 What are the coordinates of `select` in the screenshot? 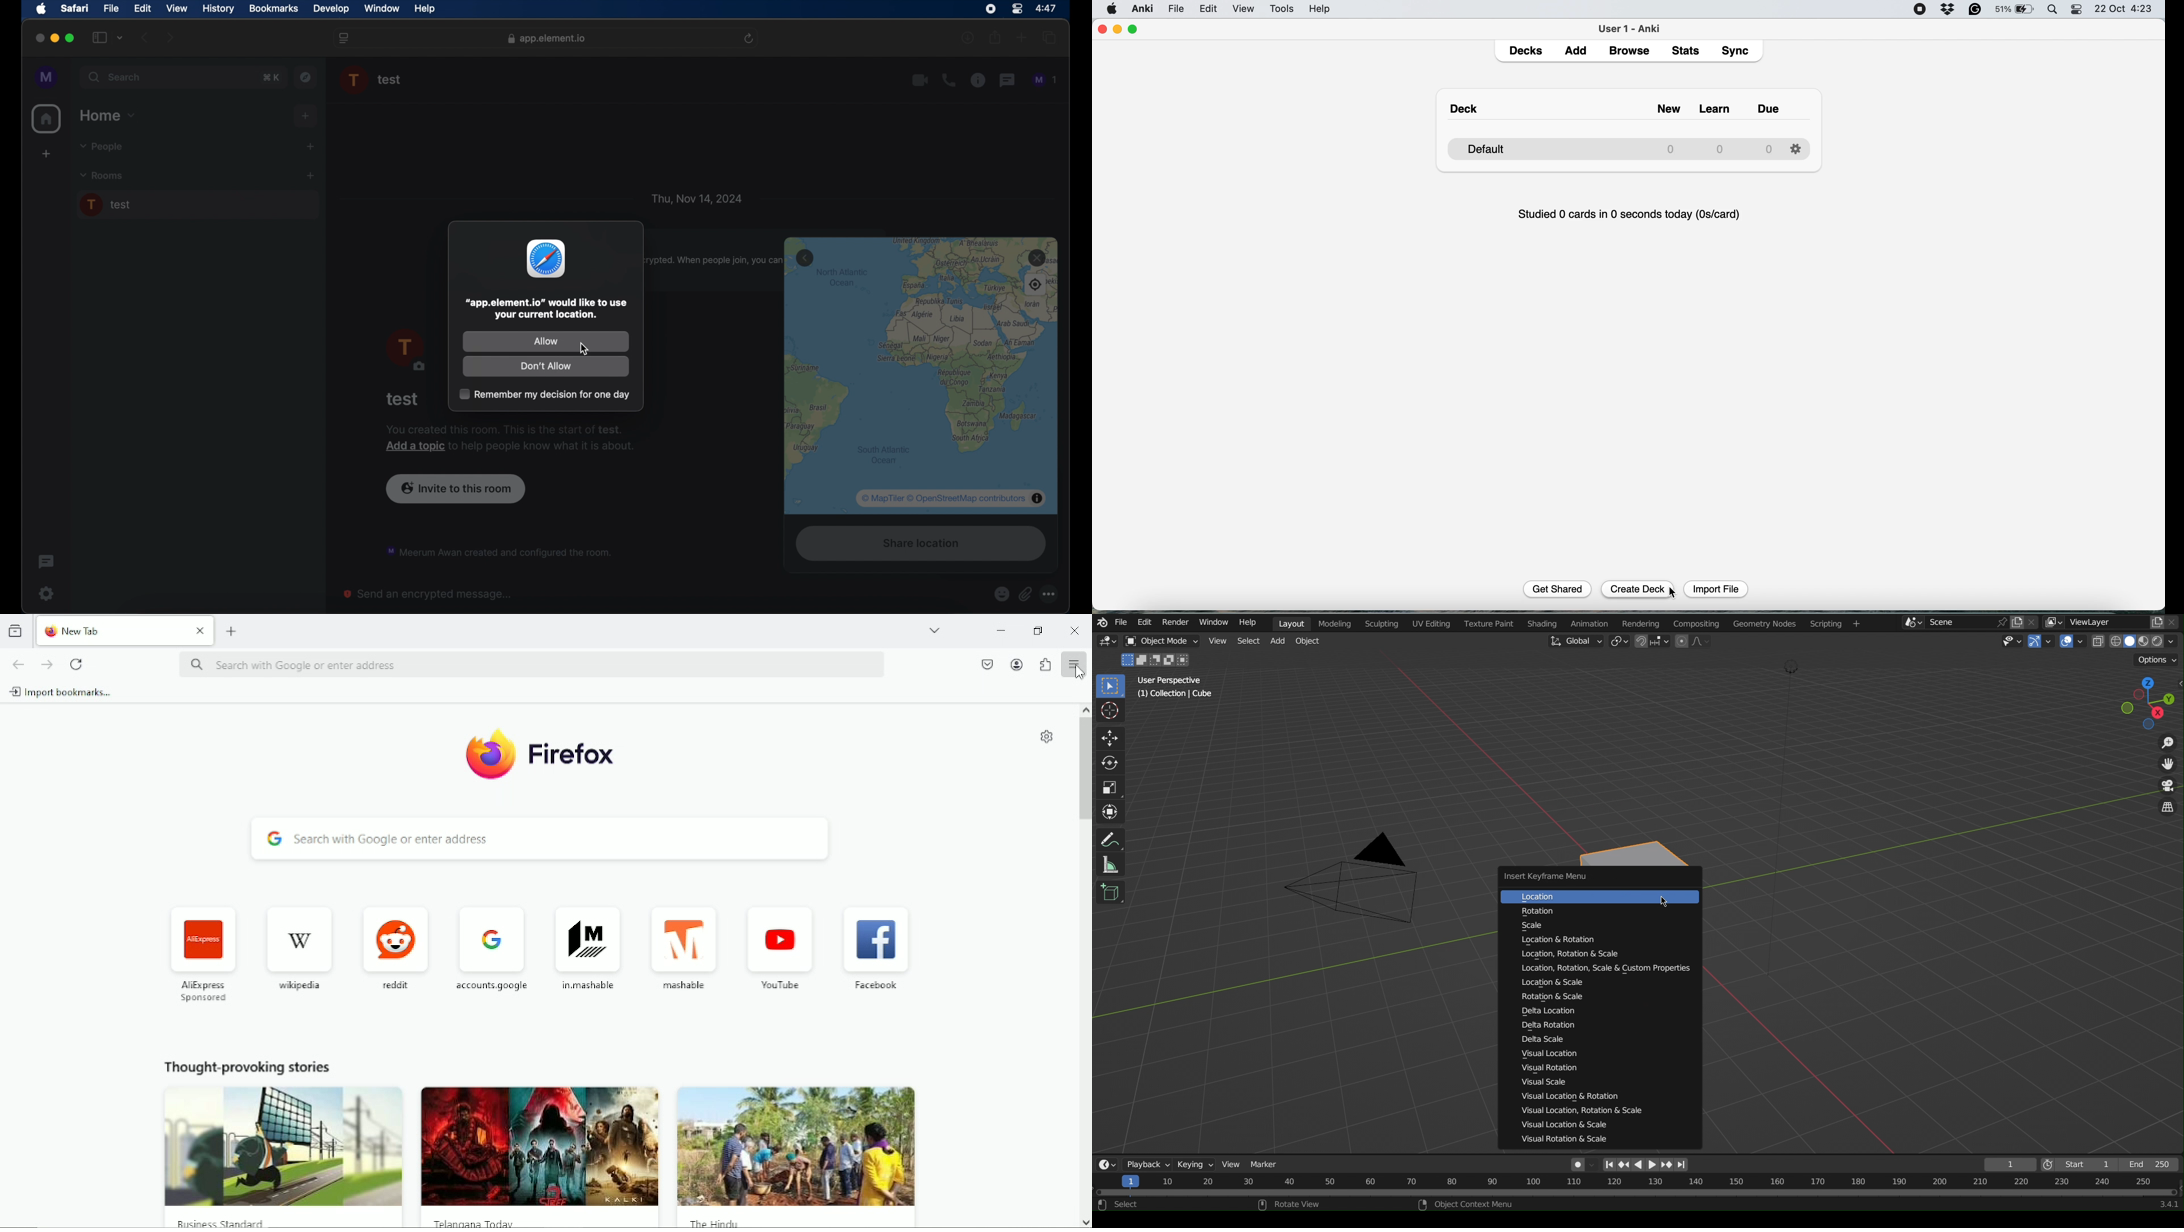 It's located at (1125, 659).